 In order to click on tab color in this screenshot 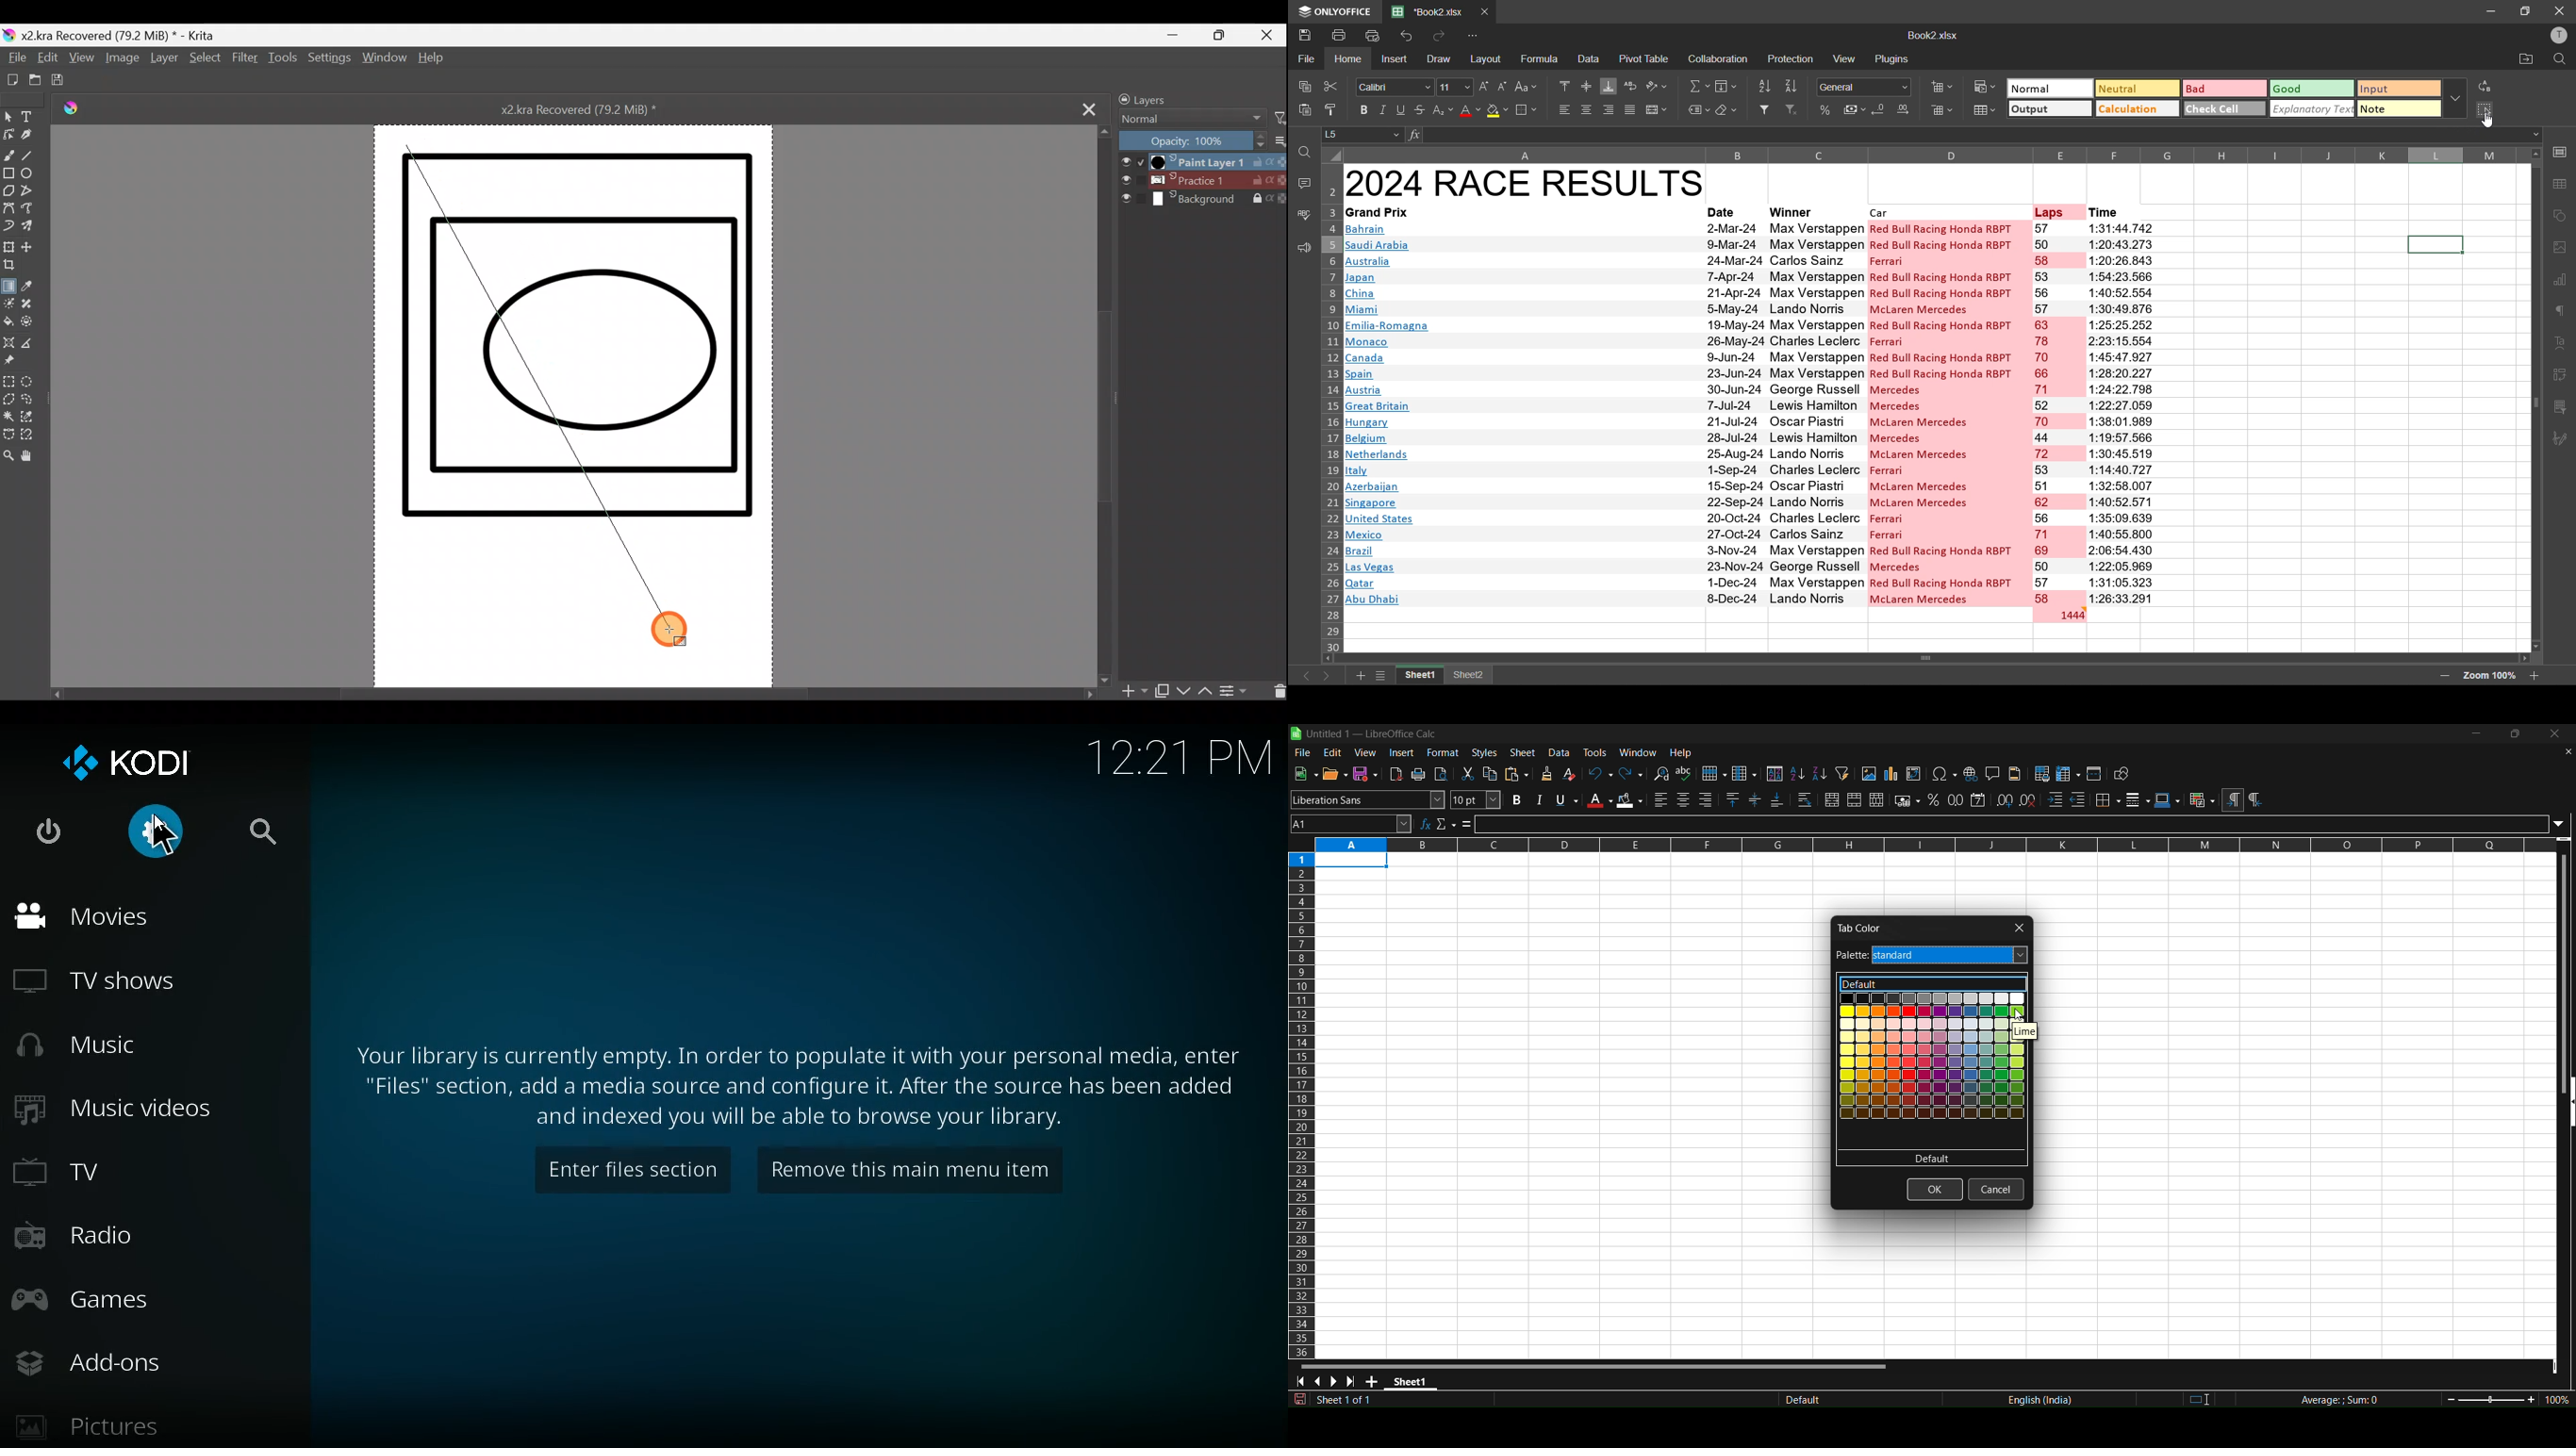, I will do `click(1862, 927)`.